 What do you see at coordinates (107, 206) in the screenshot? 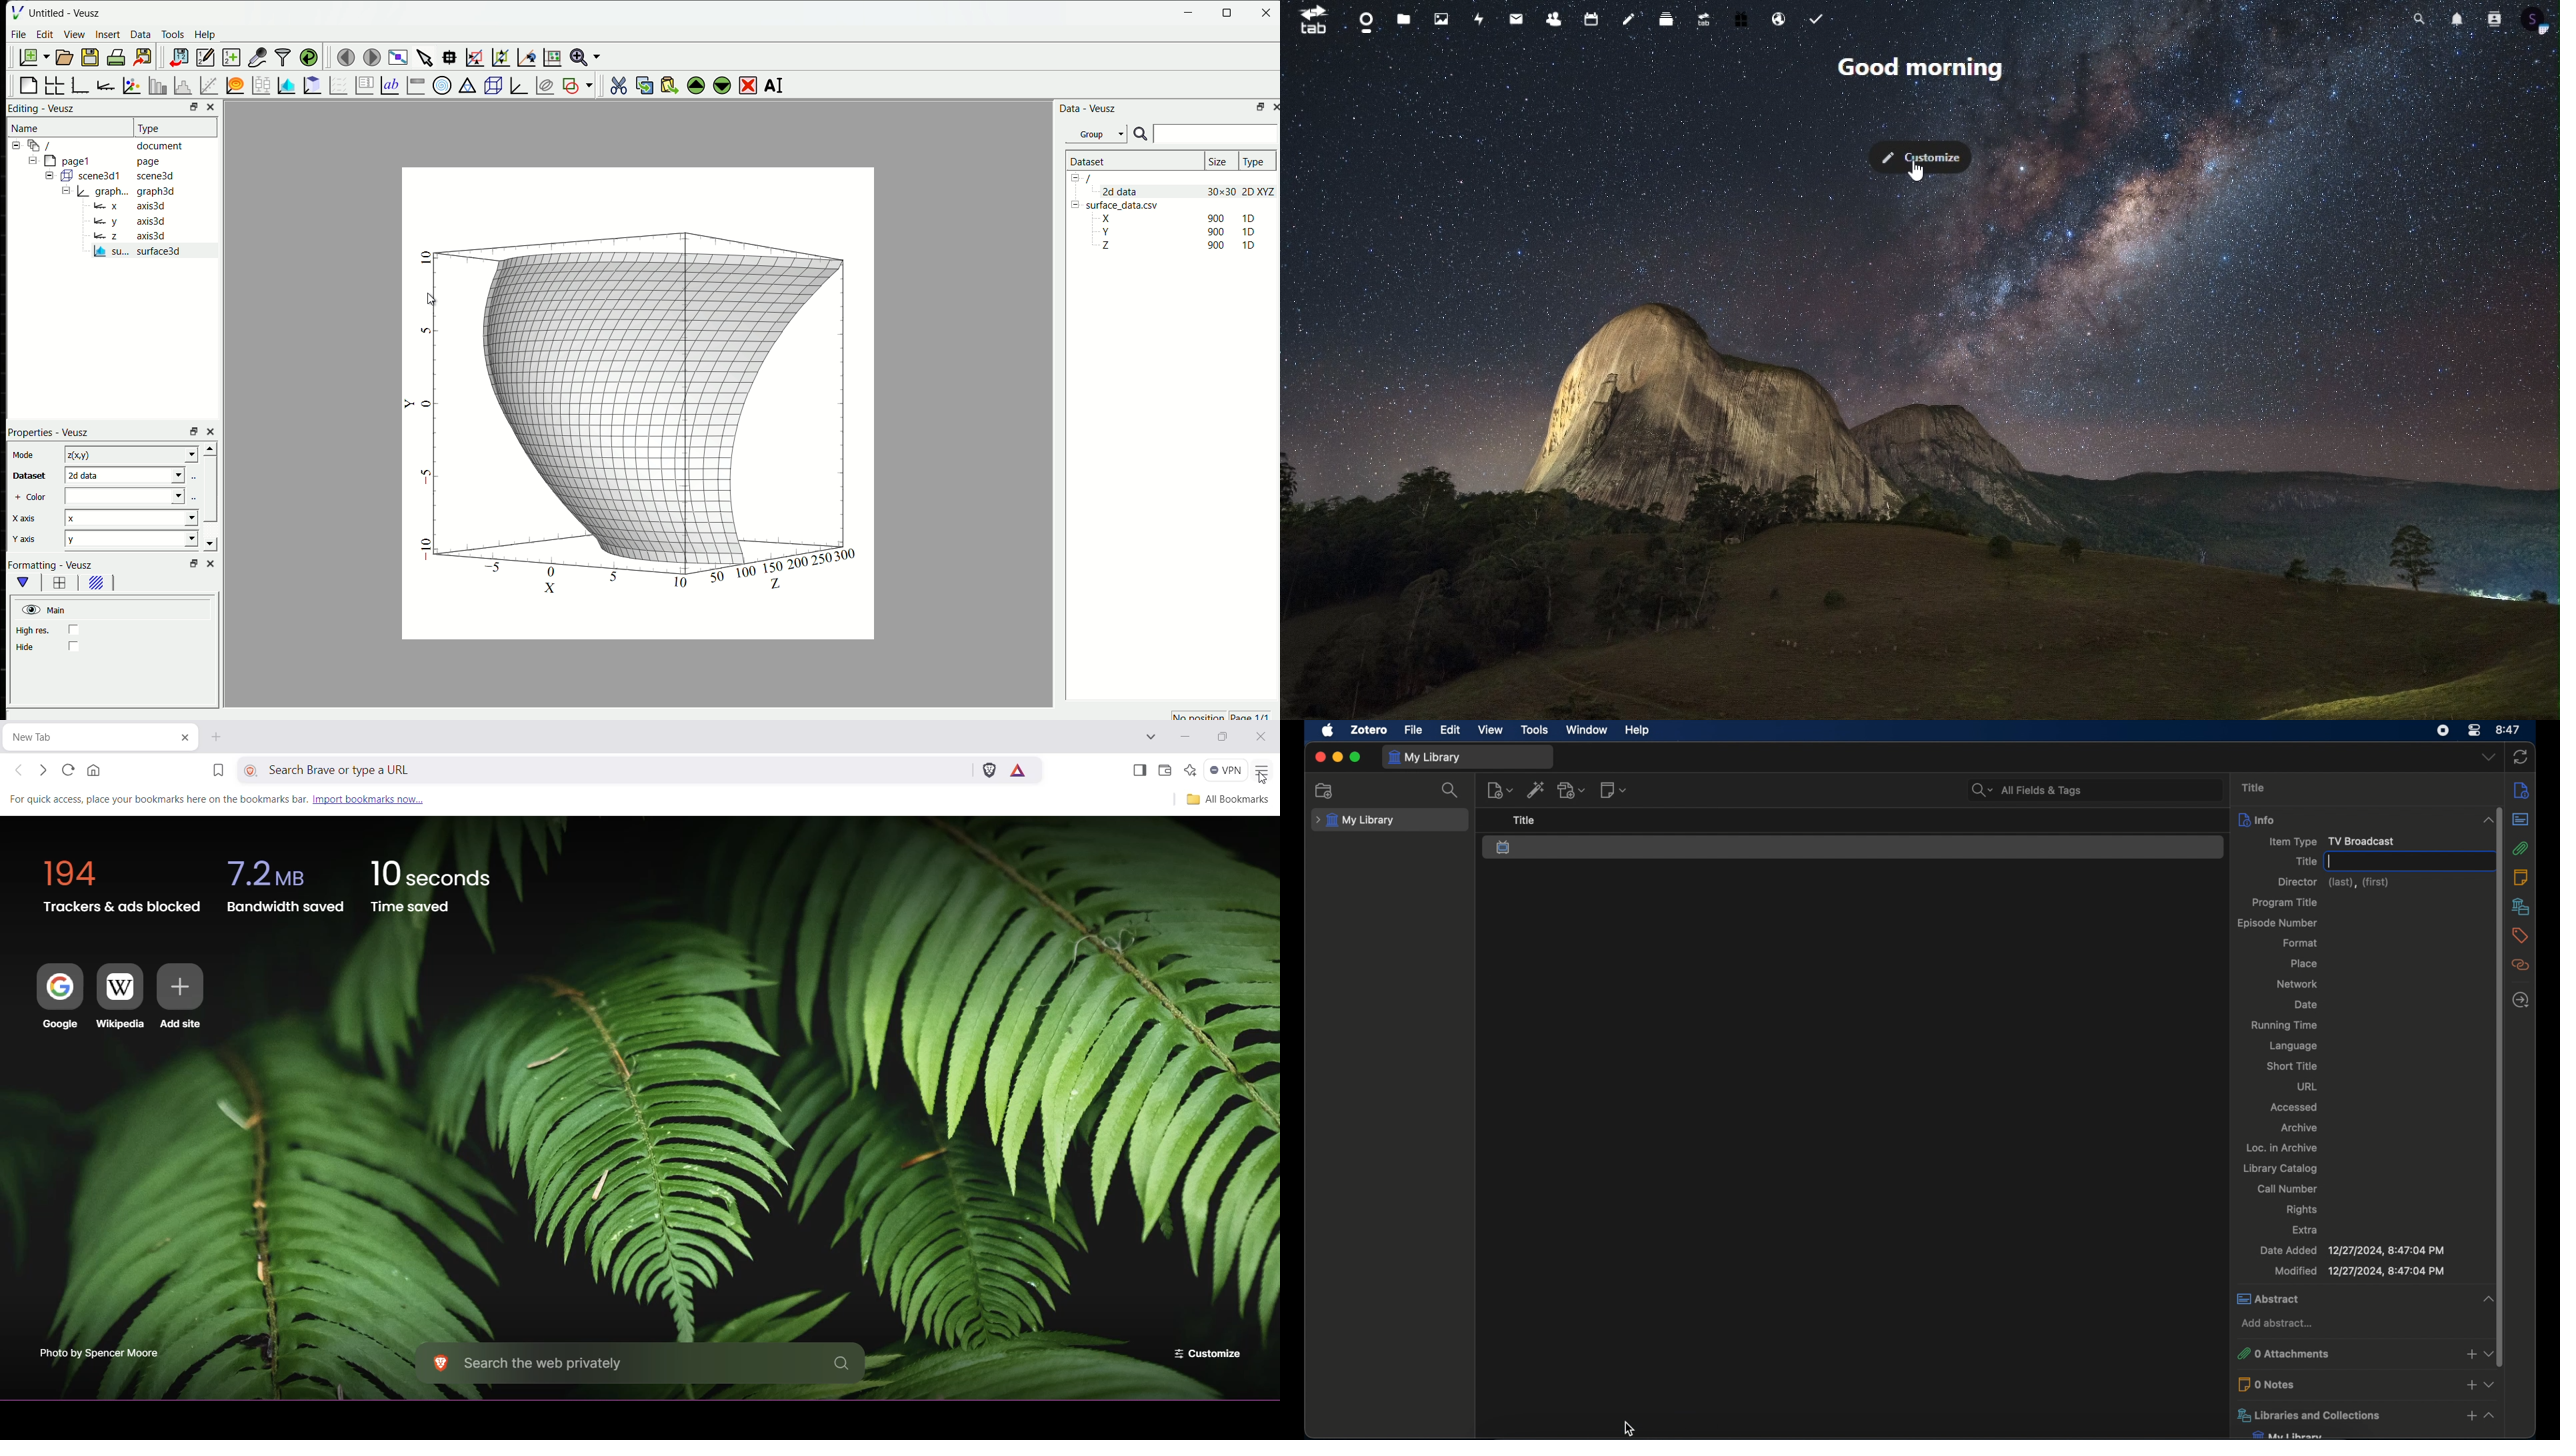
I see `x` at bounding box center [107, 206].